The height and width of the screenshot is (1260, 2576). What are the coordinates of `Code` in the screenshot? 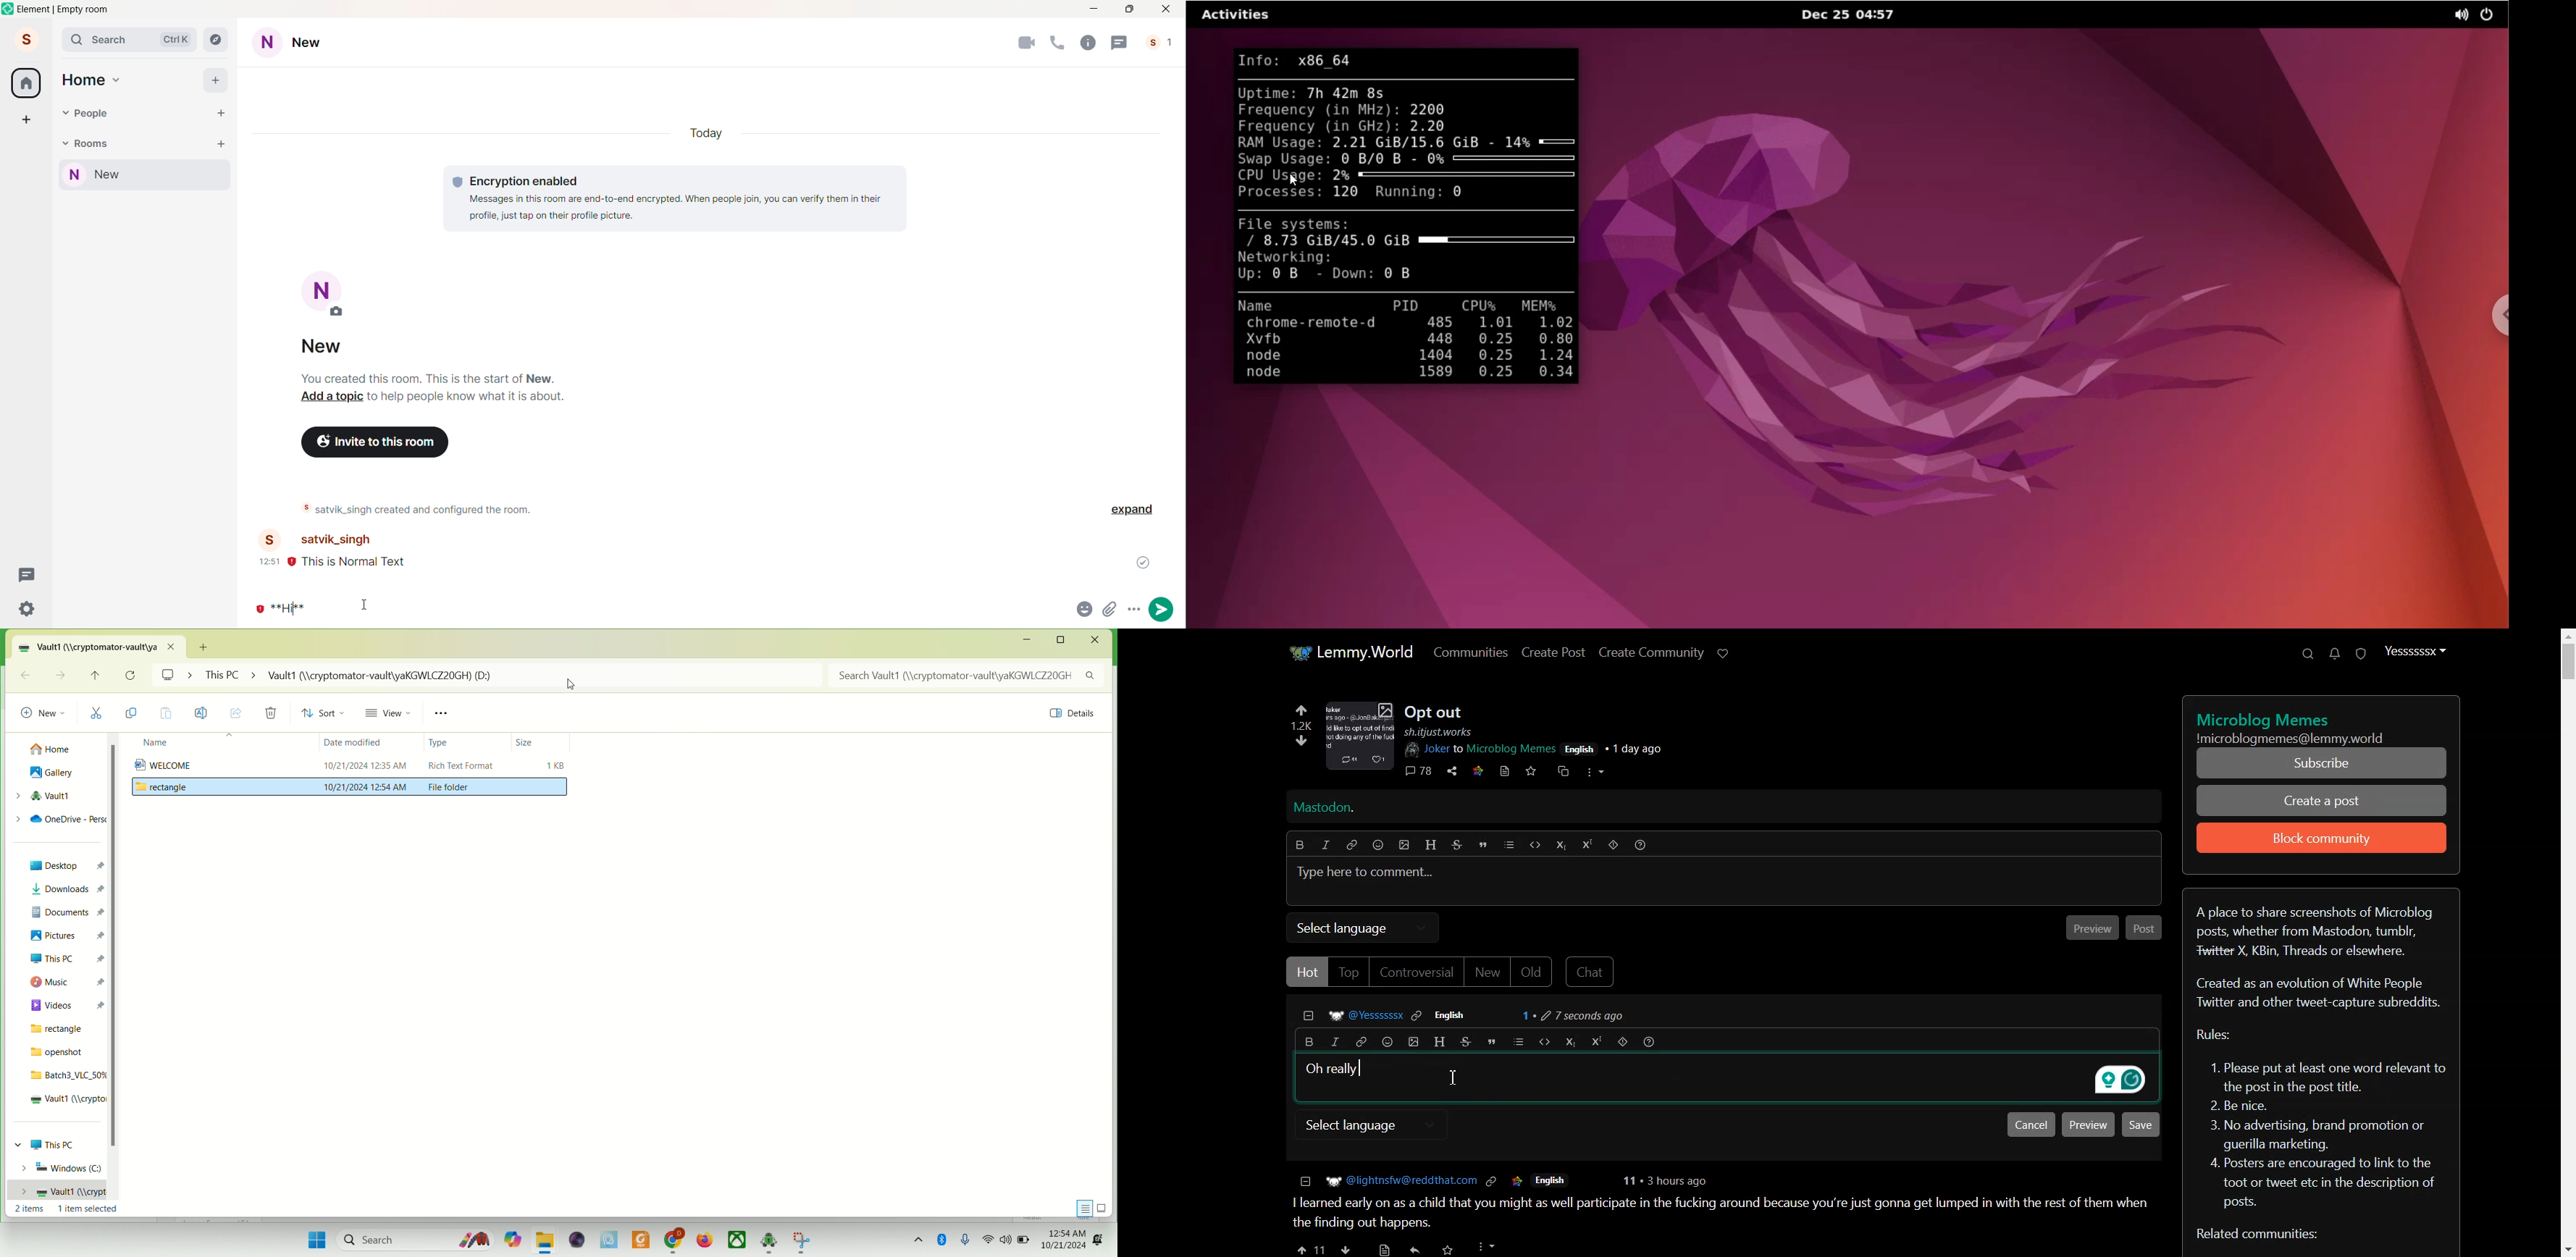 It's located at (1542, 1042).